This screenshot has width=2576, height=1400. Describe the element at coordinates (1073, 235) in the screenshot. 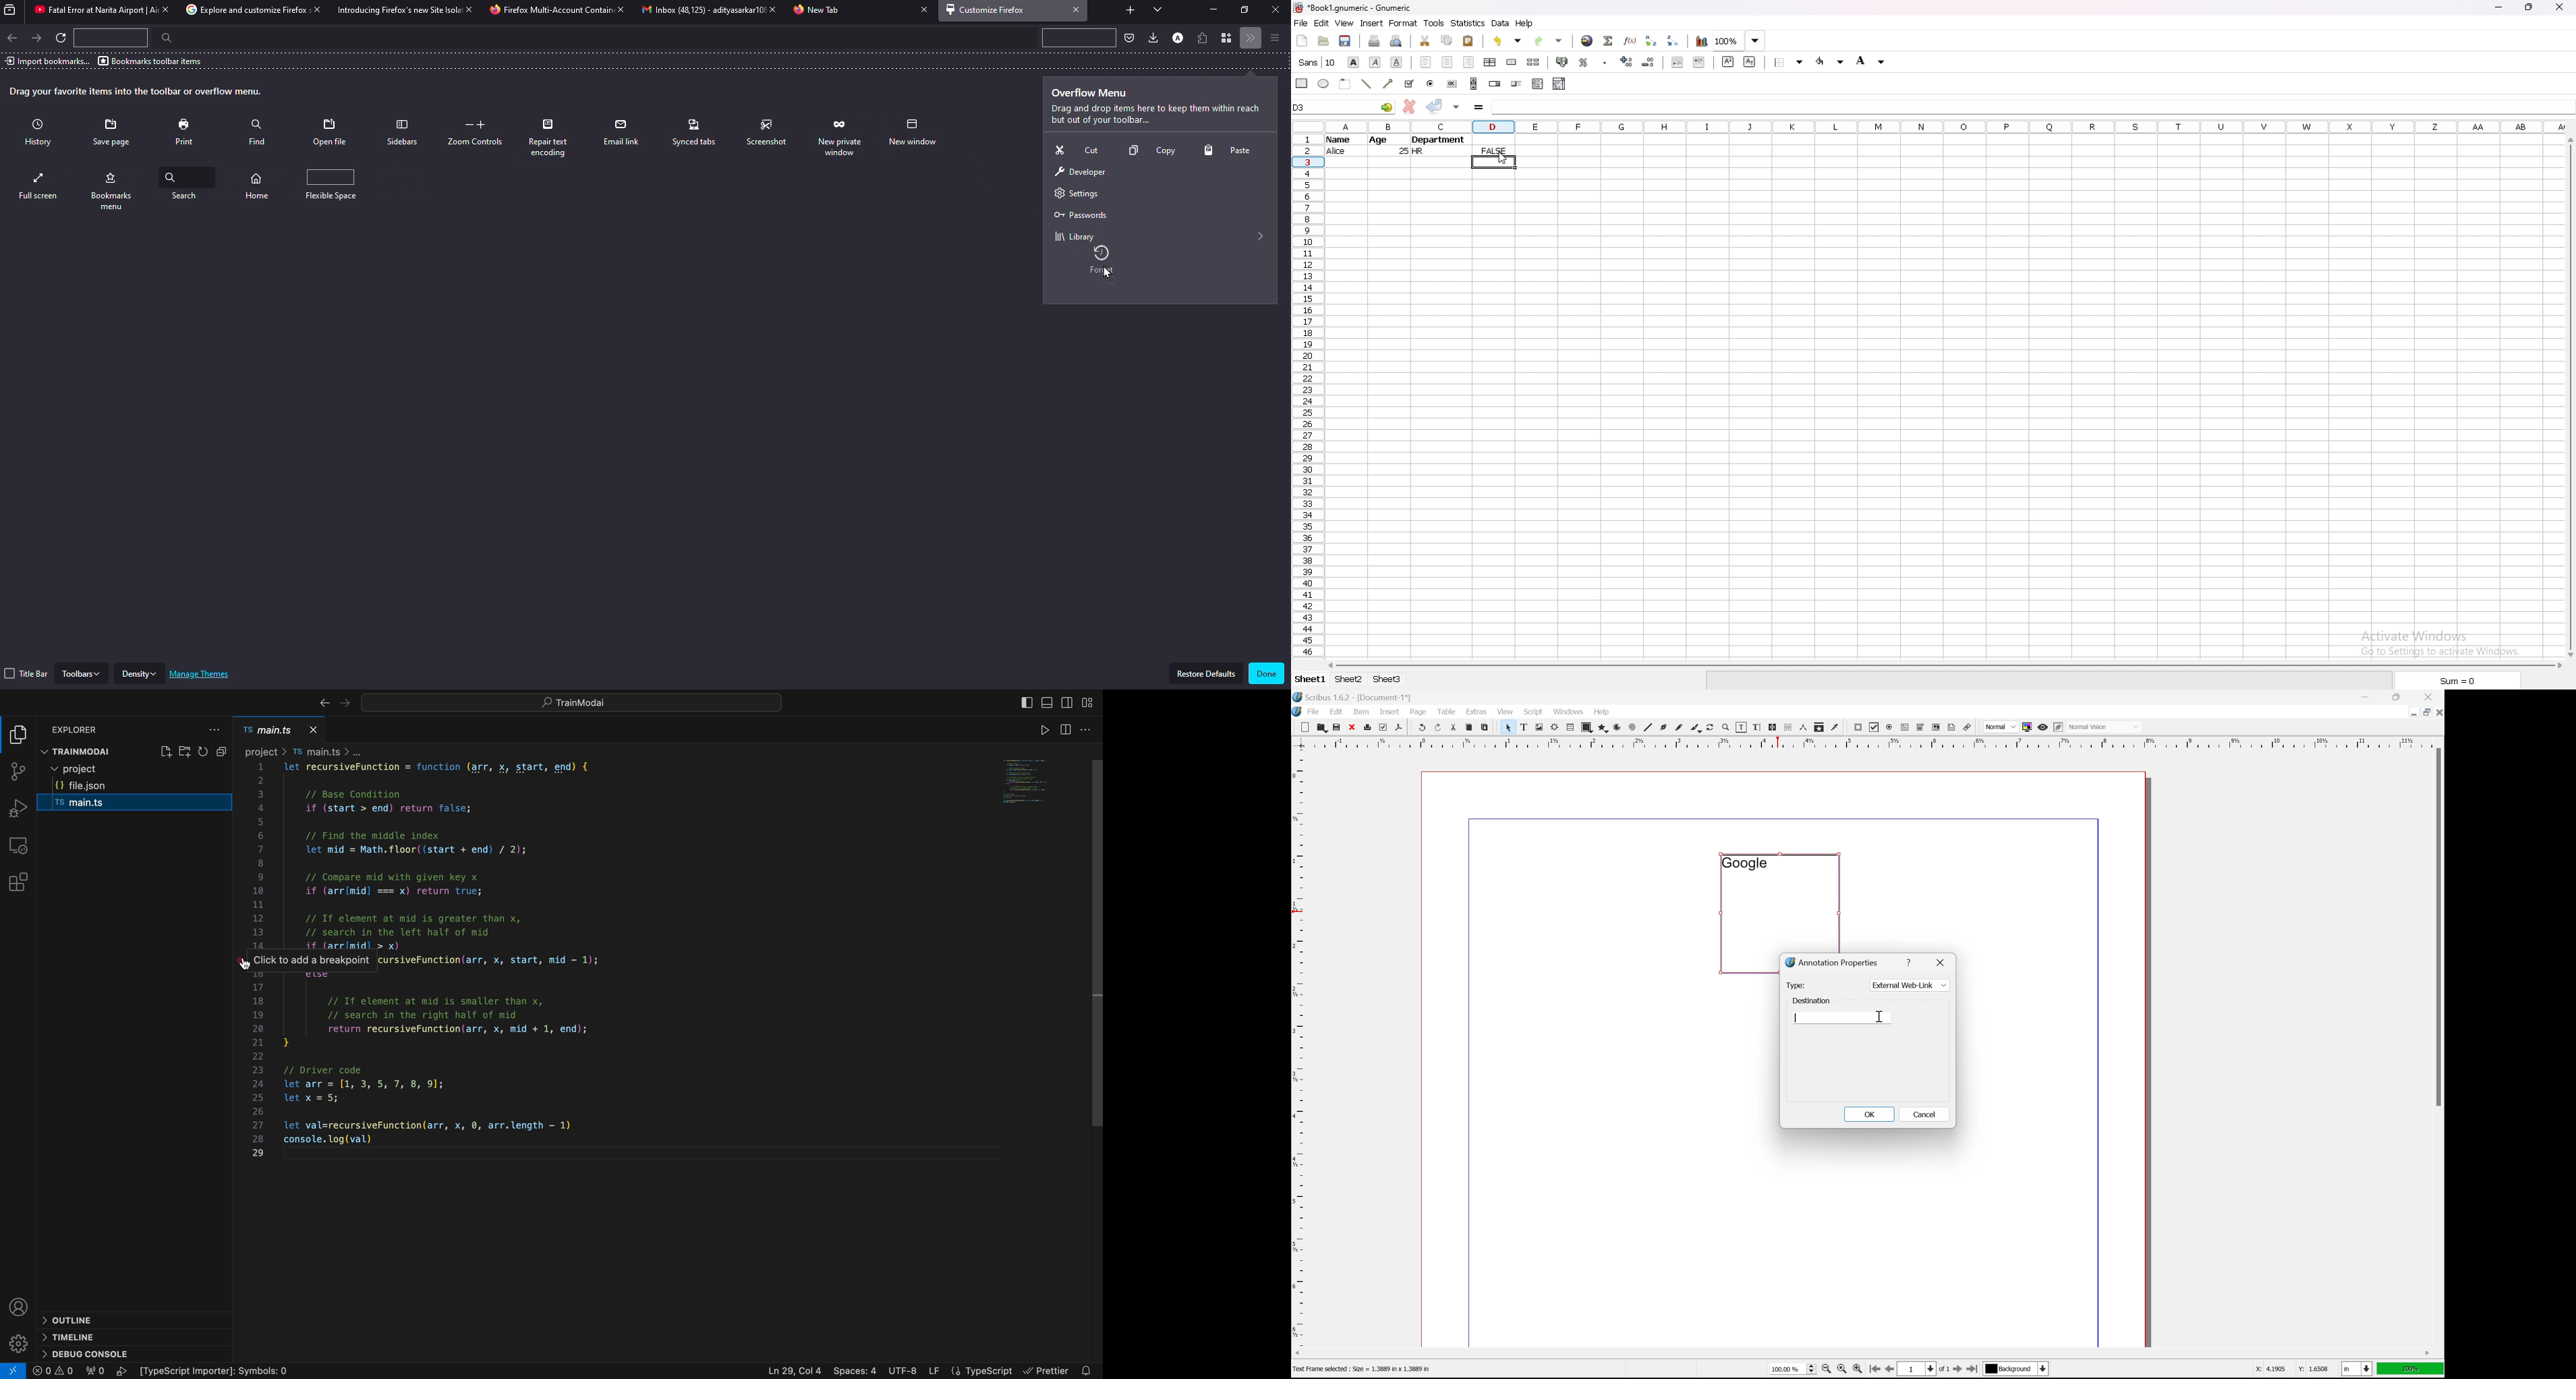

I see `library` at that location.